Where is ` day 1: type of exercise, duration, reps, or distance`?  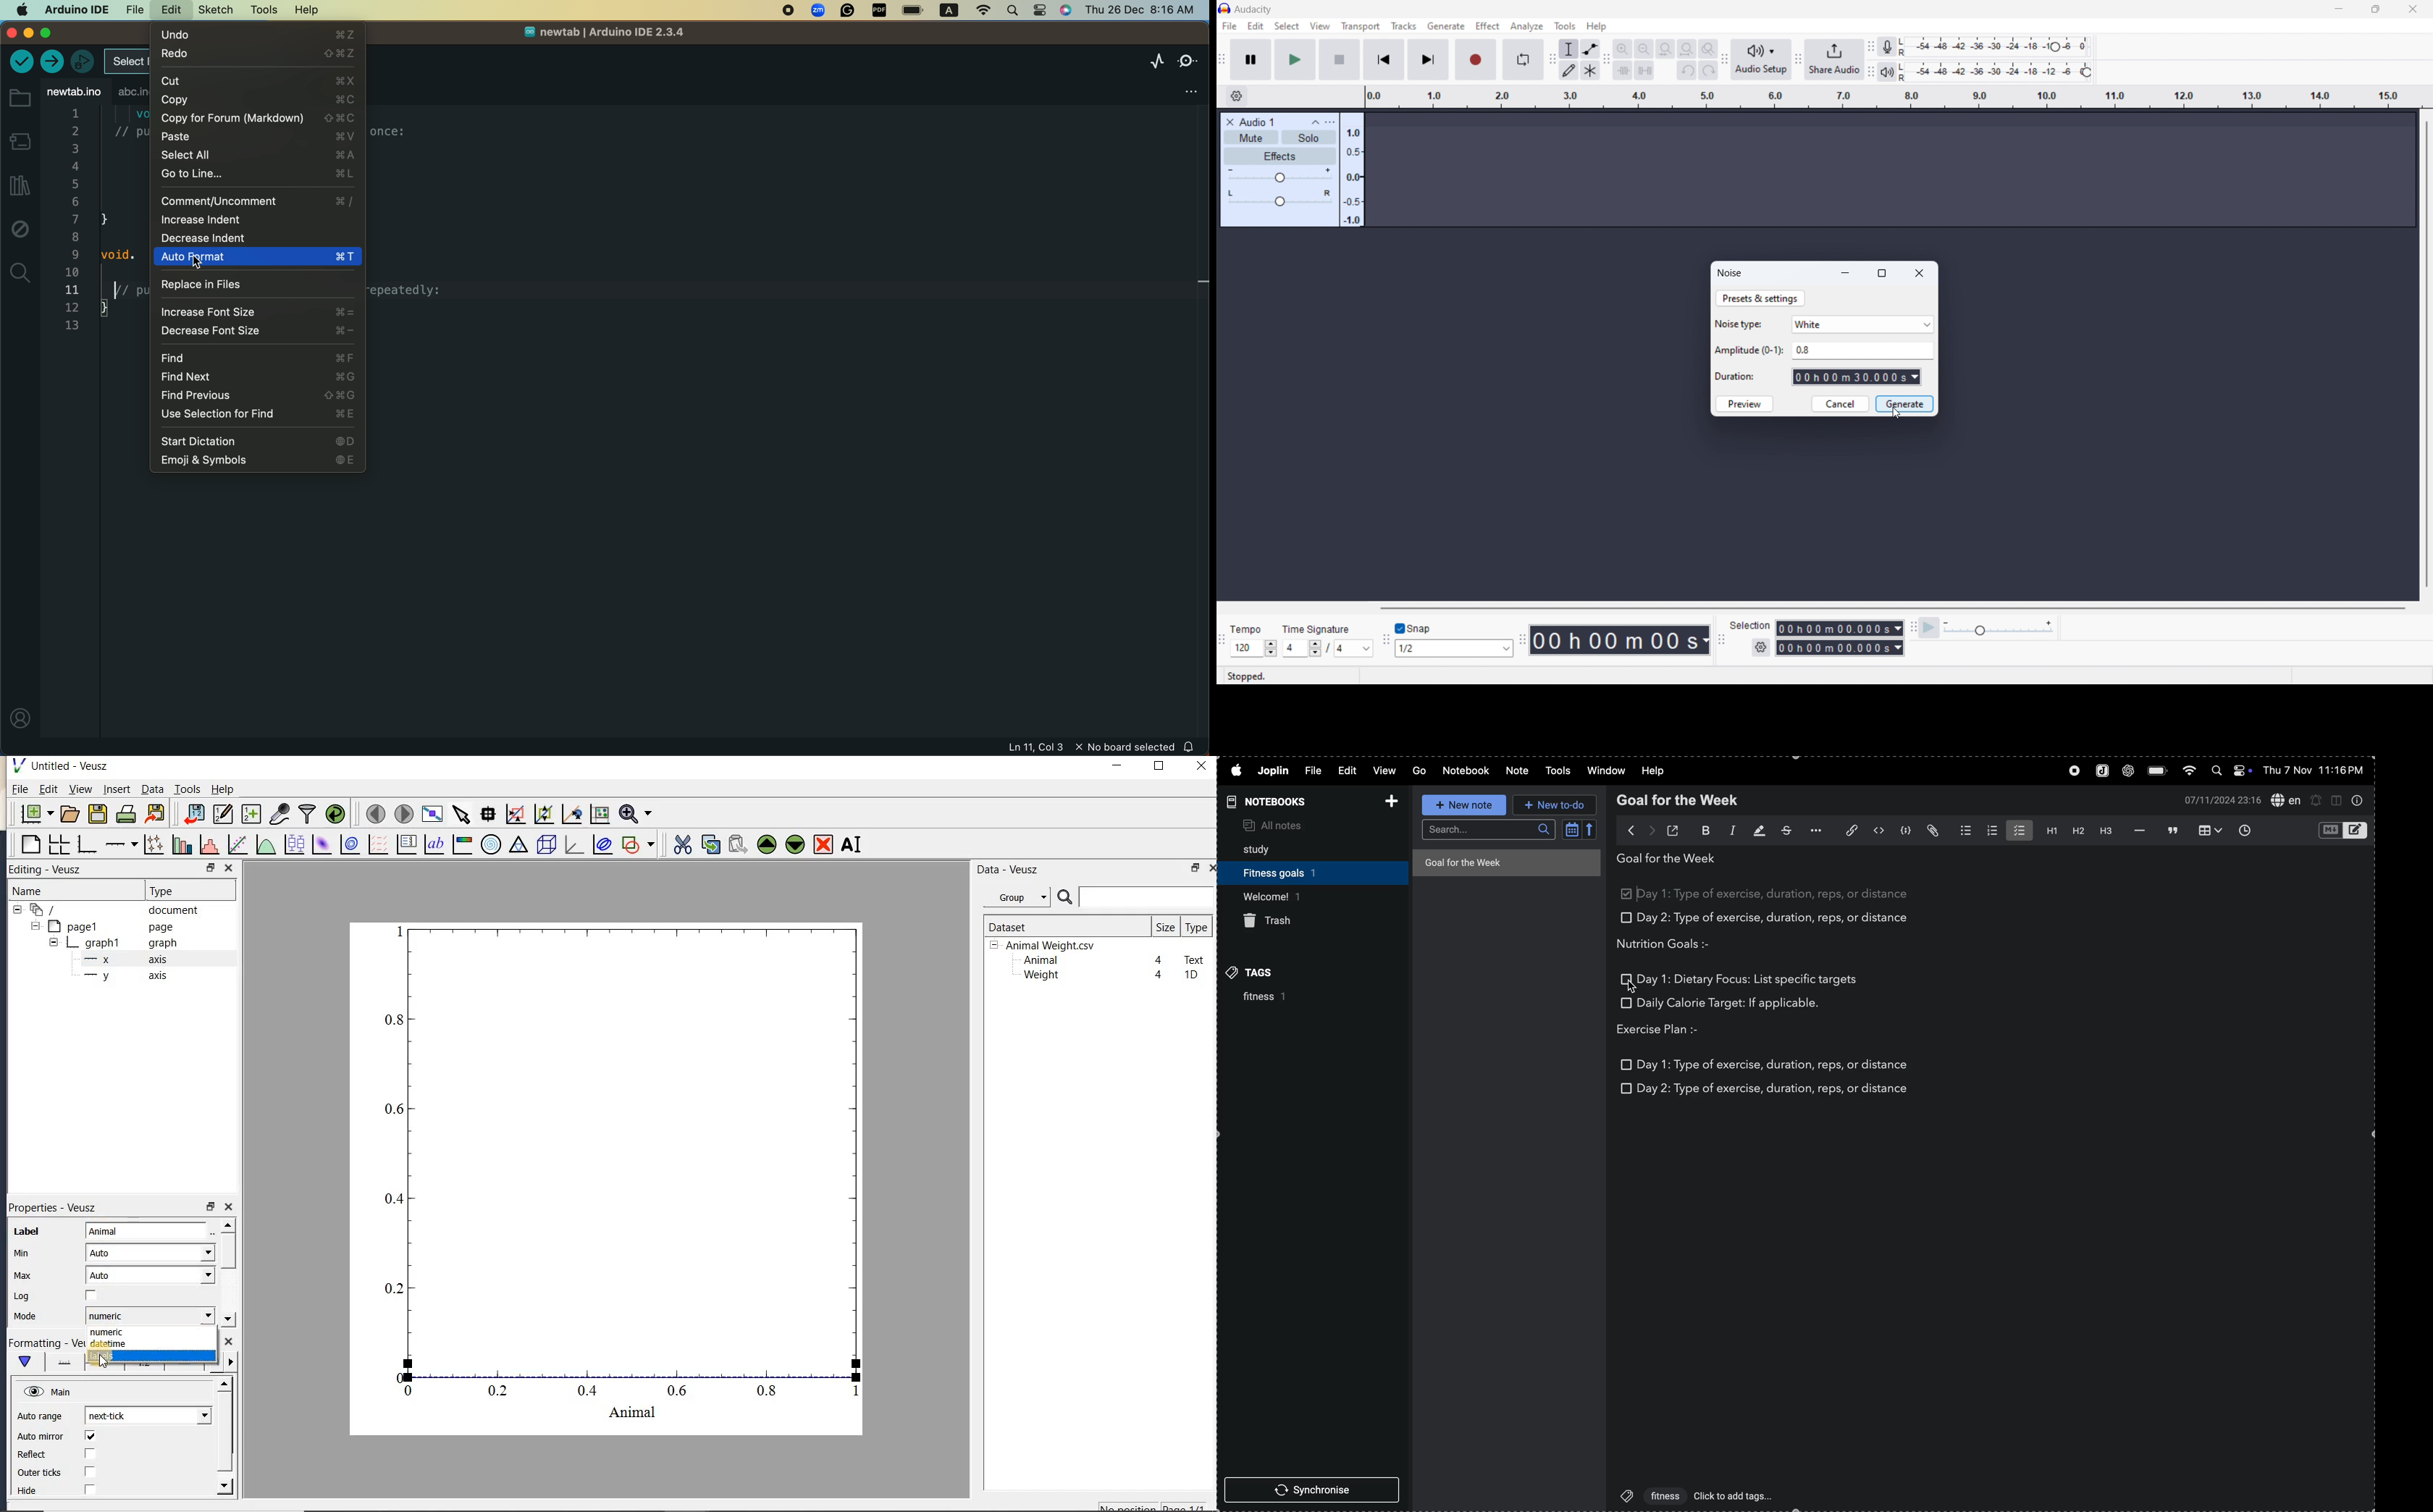  day 1: type of exercise, duration, reps, or distance is located at coordinates (1779, 894).